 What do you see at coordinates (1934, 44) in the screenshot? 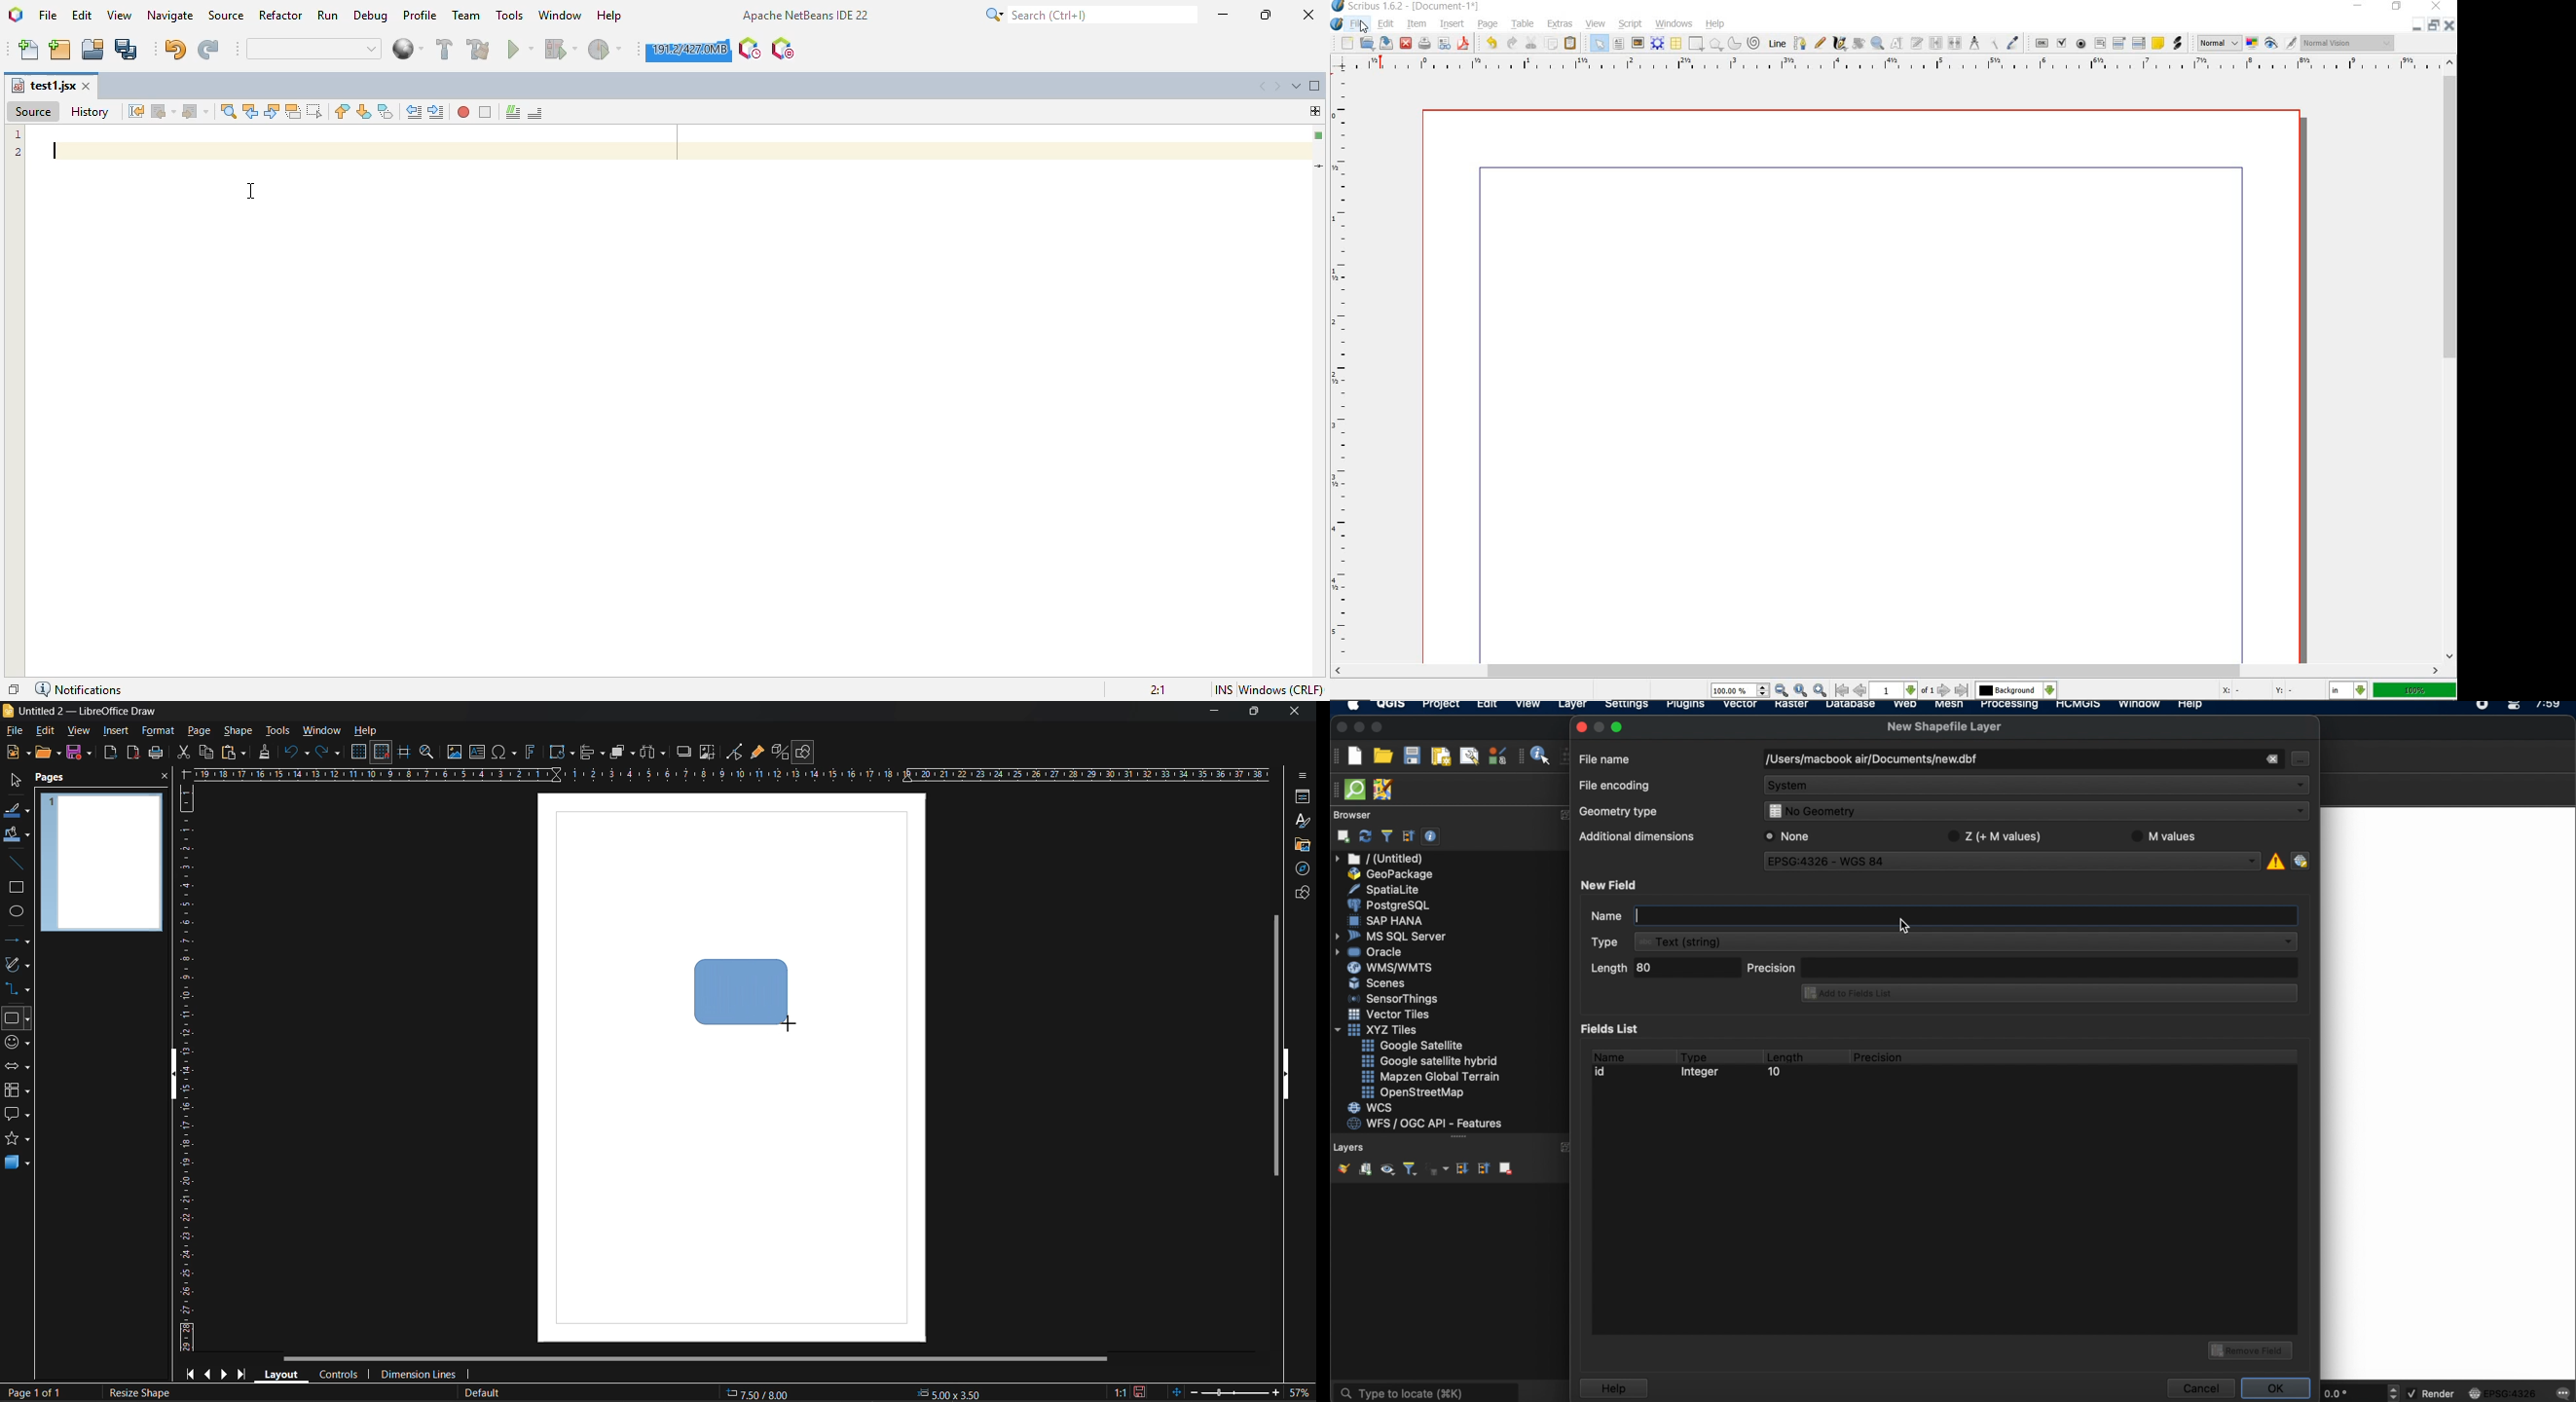
I see `link text frames` at bounding box center [1934, 44].